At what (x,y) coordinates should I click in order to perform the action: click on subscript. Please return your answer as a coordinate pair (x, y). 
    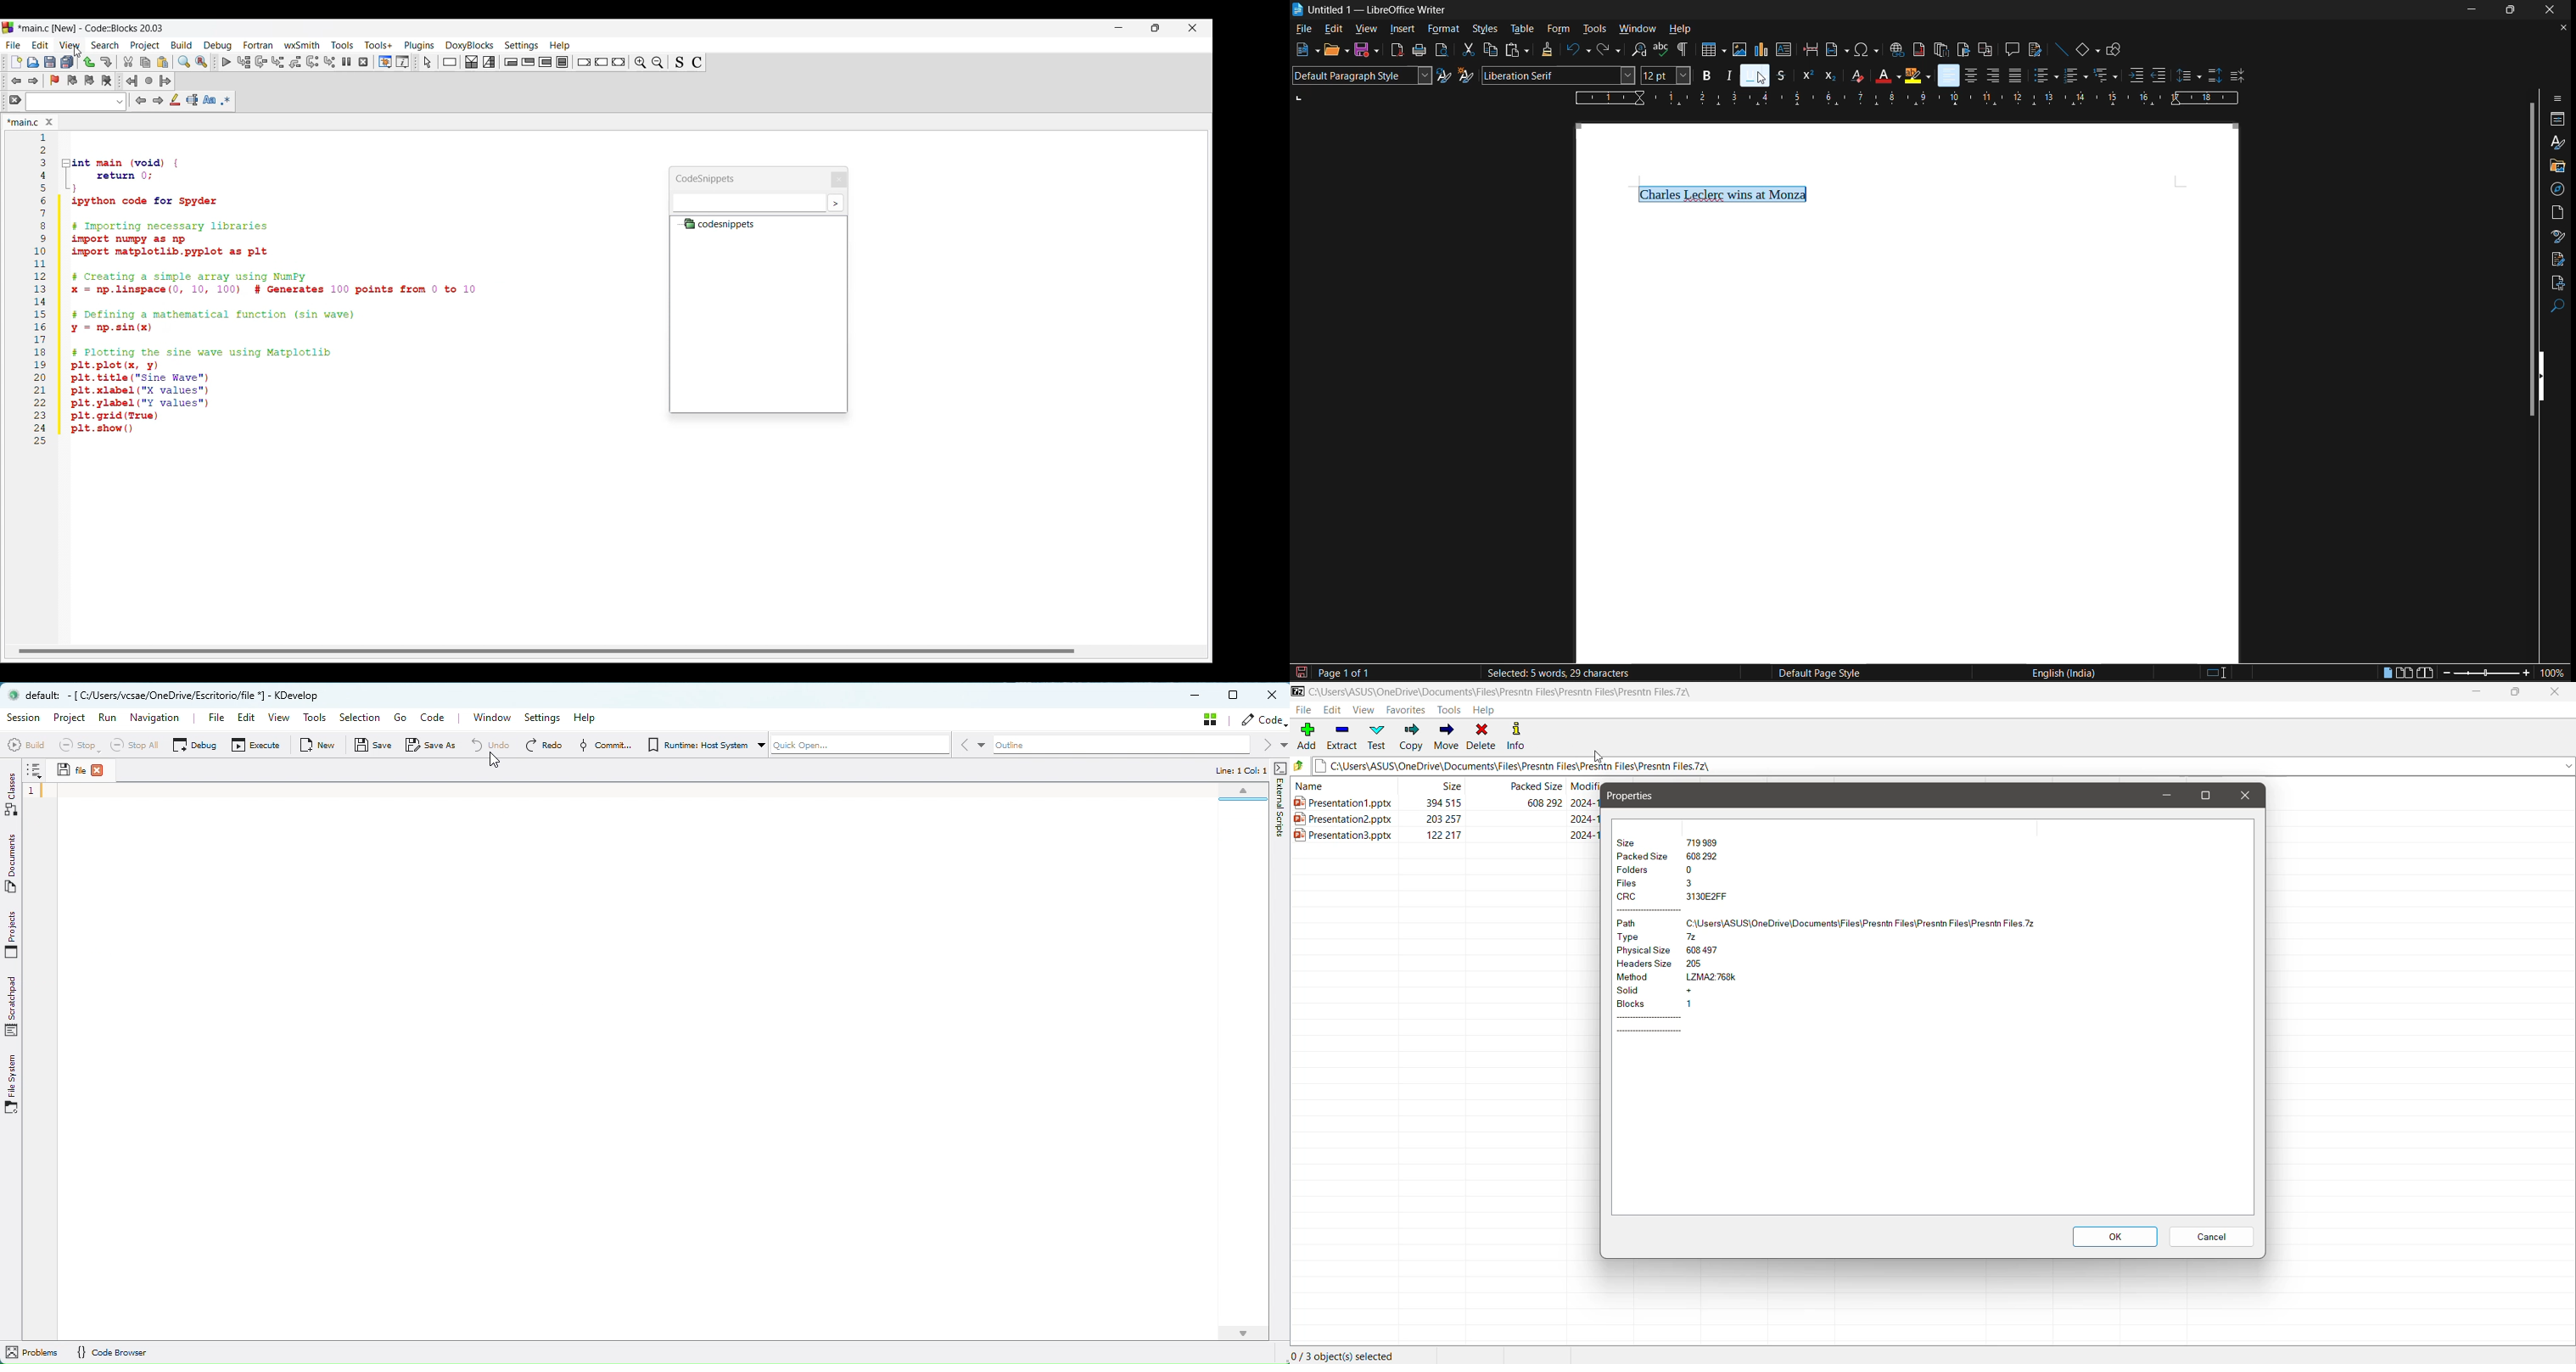
    Looking at the image, I should click on (1832, 76).